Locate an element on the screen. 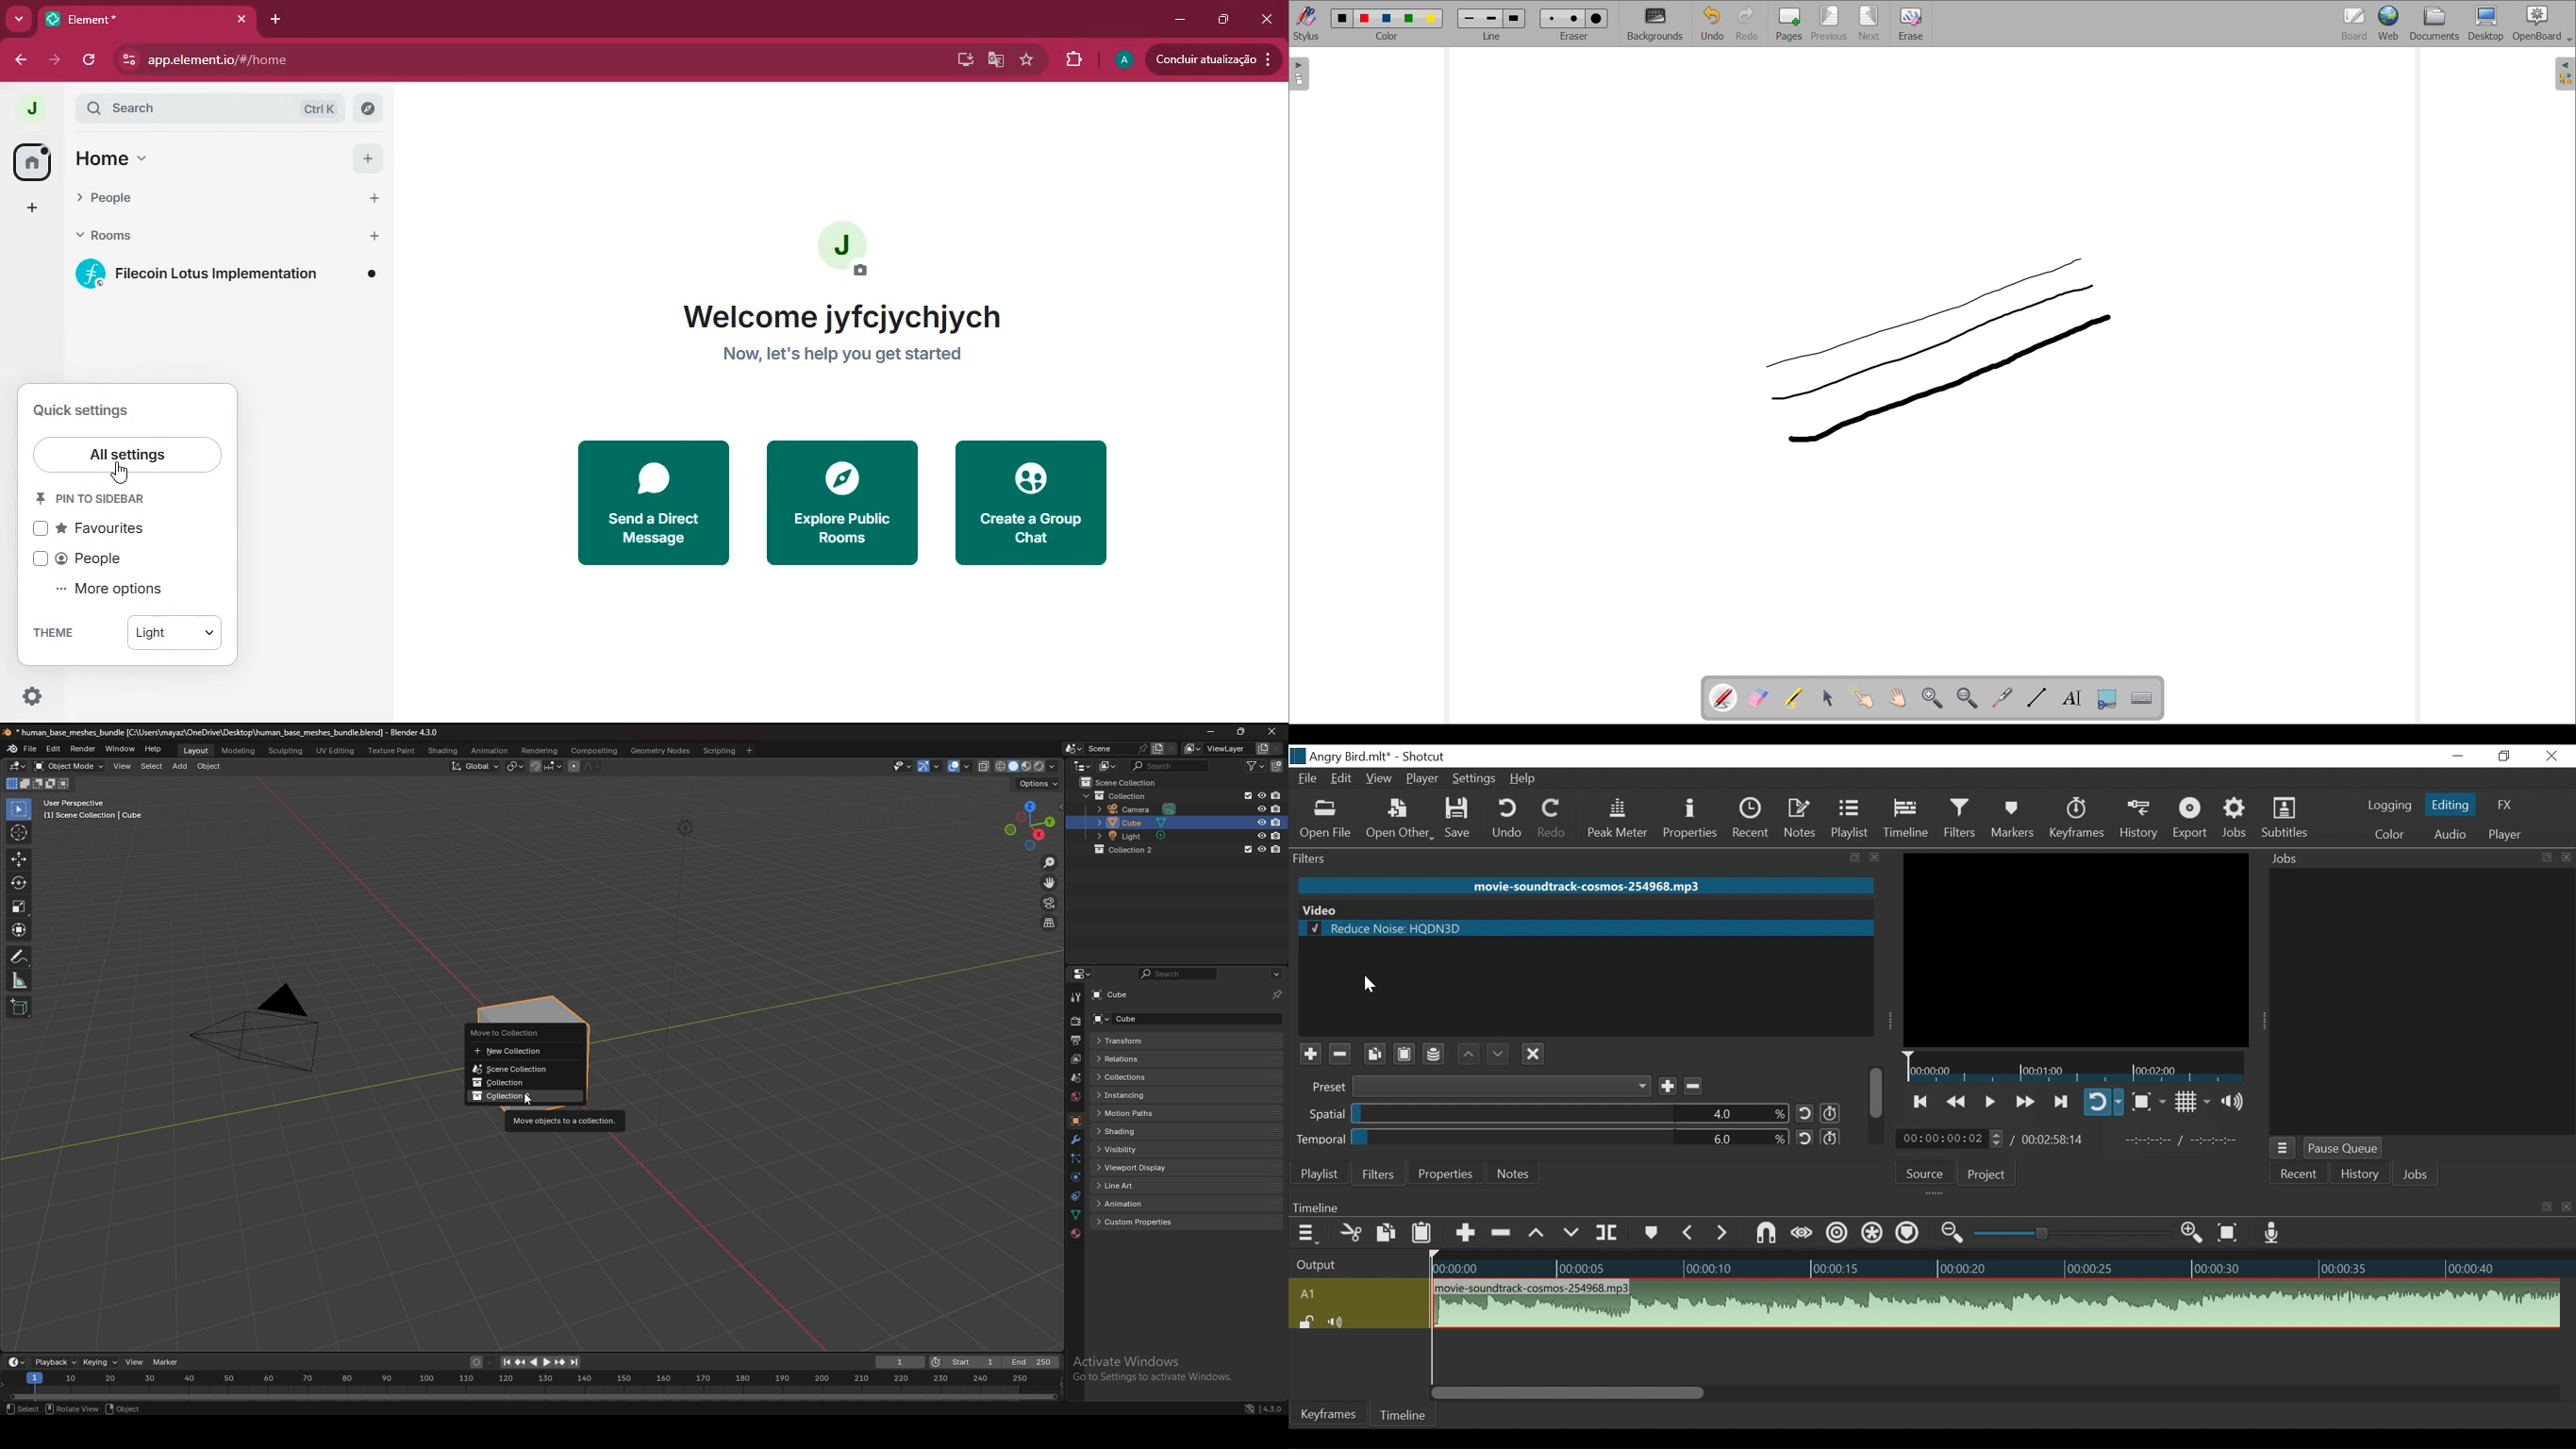 The height and width of the screenshot is (1456, 2576). output is located at coordinates (1075, 1041).